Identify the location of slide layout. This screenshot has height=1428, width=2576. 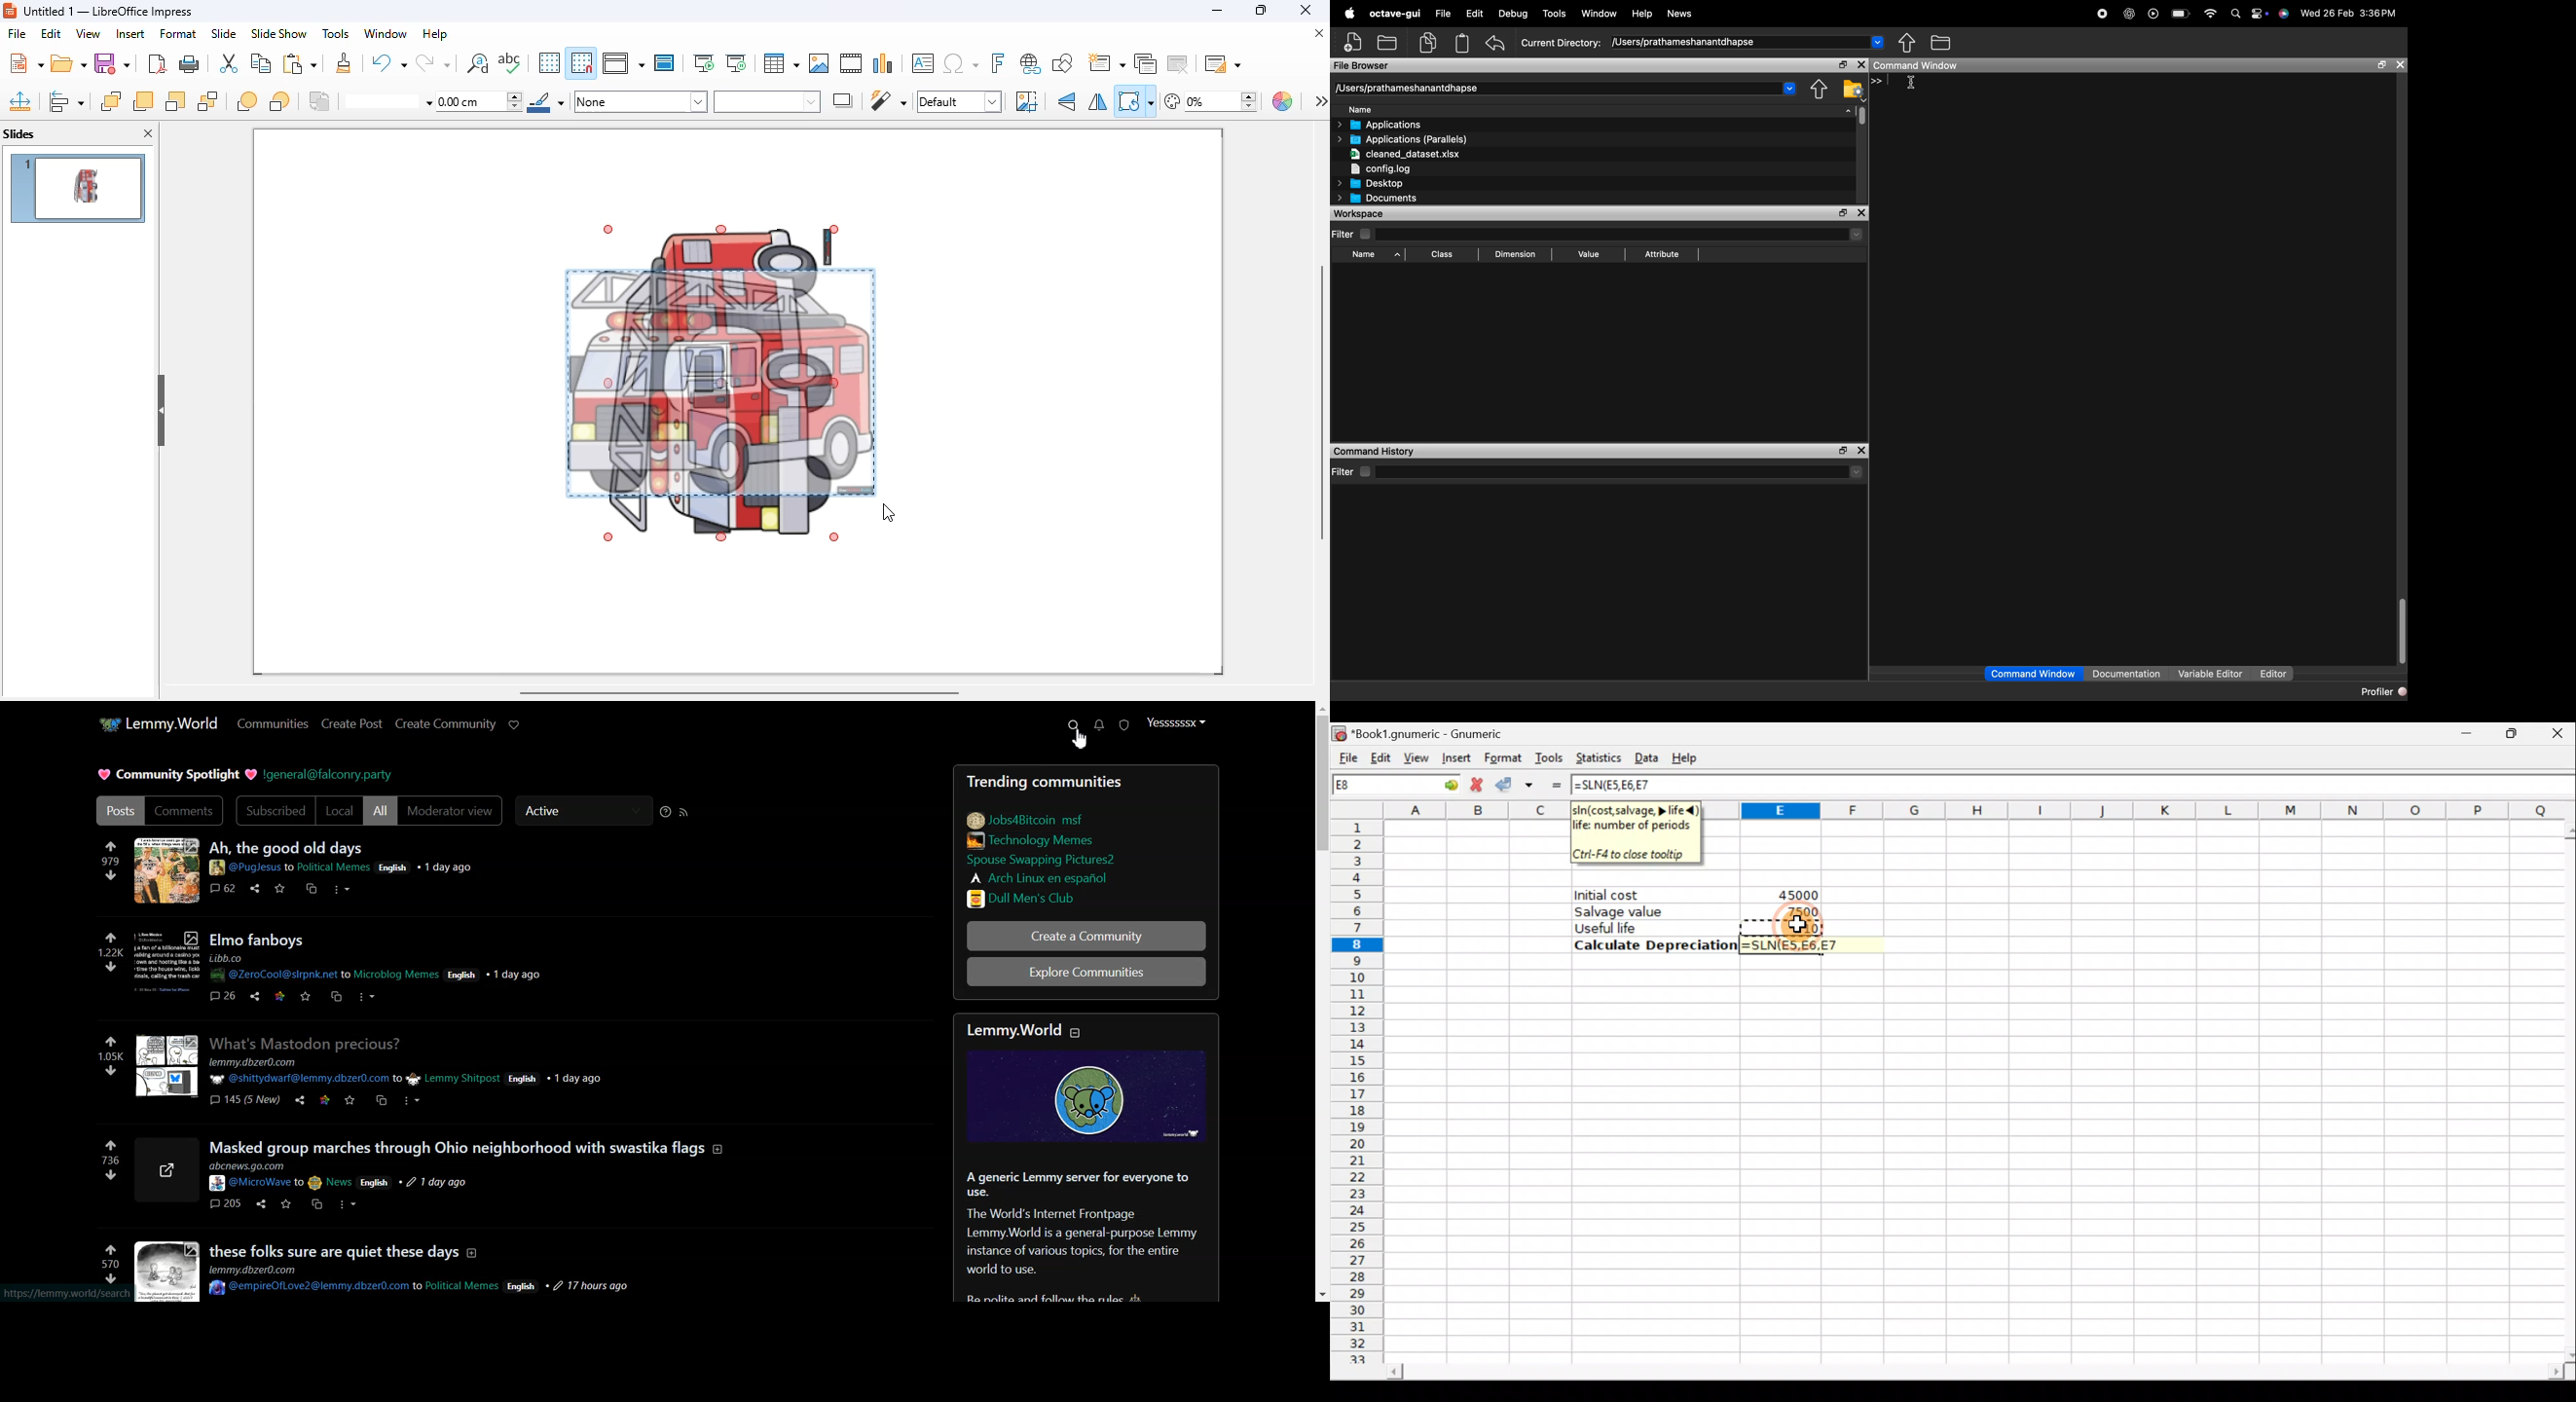
(1221, 62).